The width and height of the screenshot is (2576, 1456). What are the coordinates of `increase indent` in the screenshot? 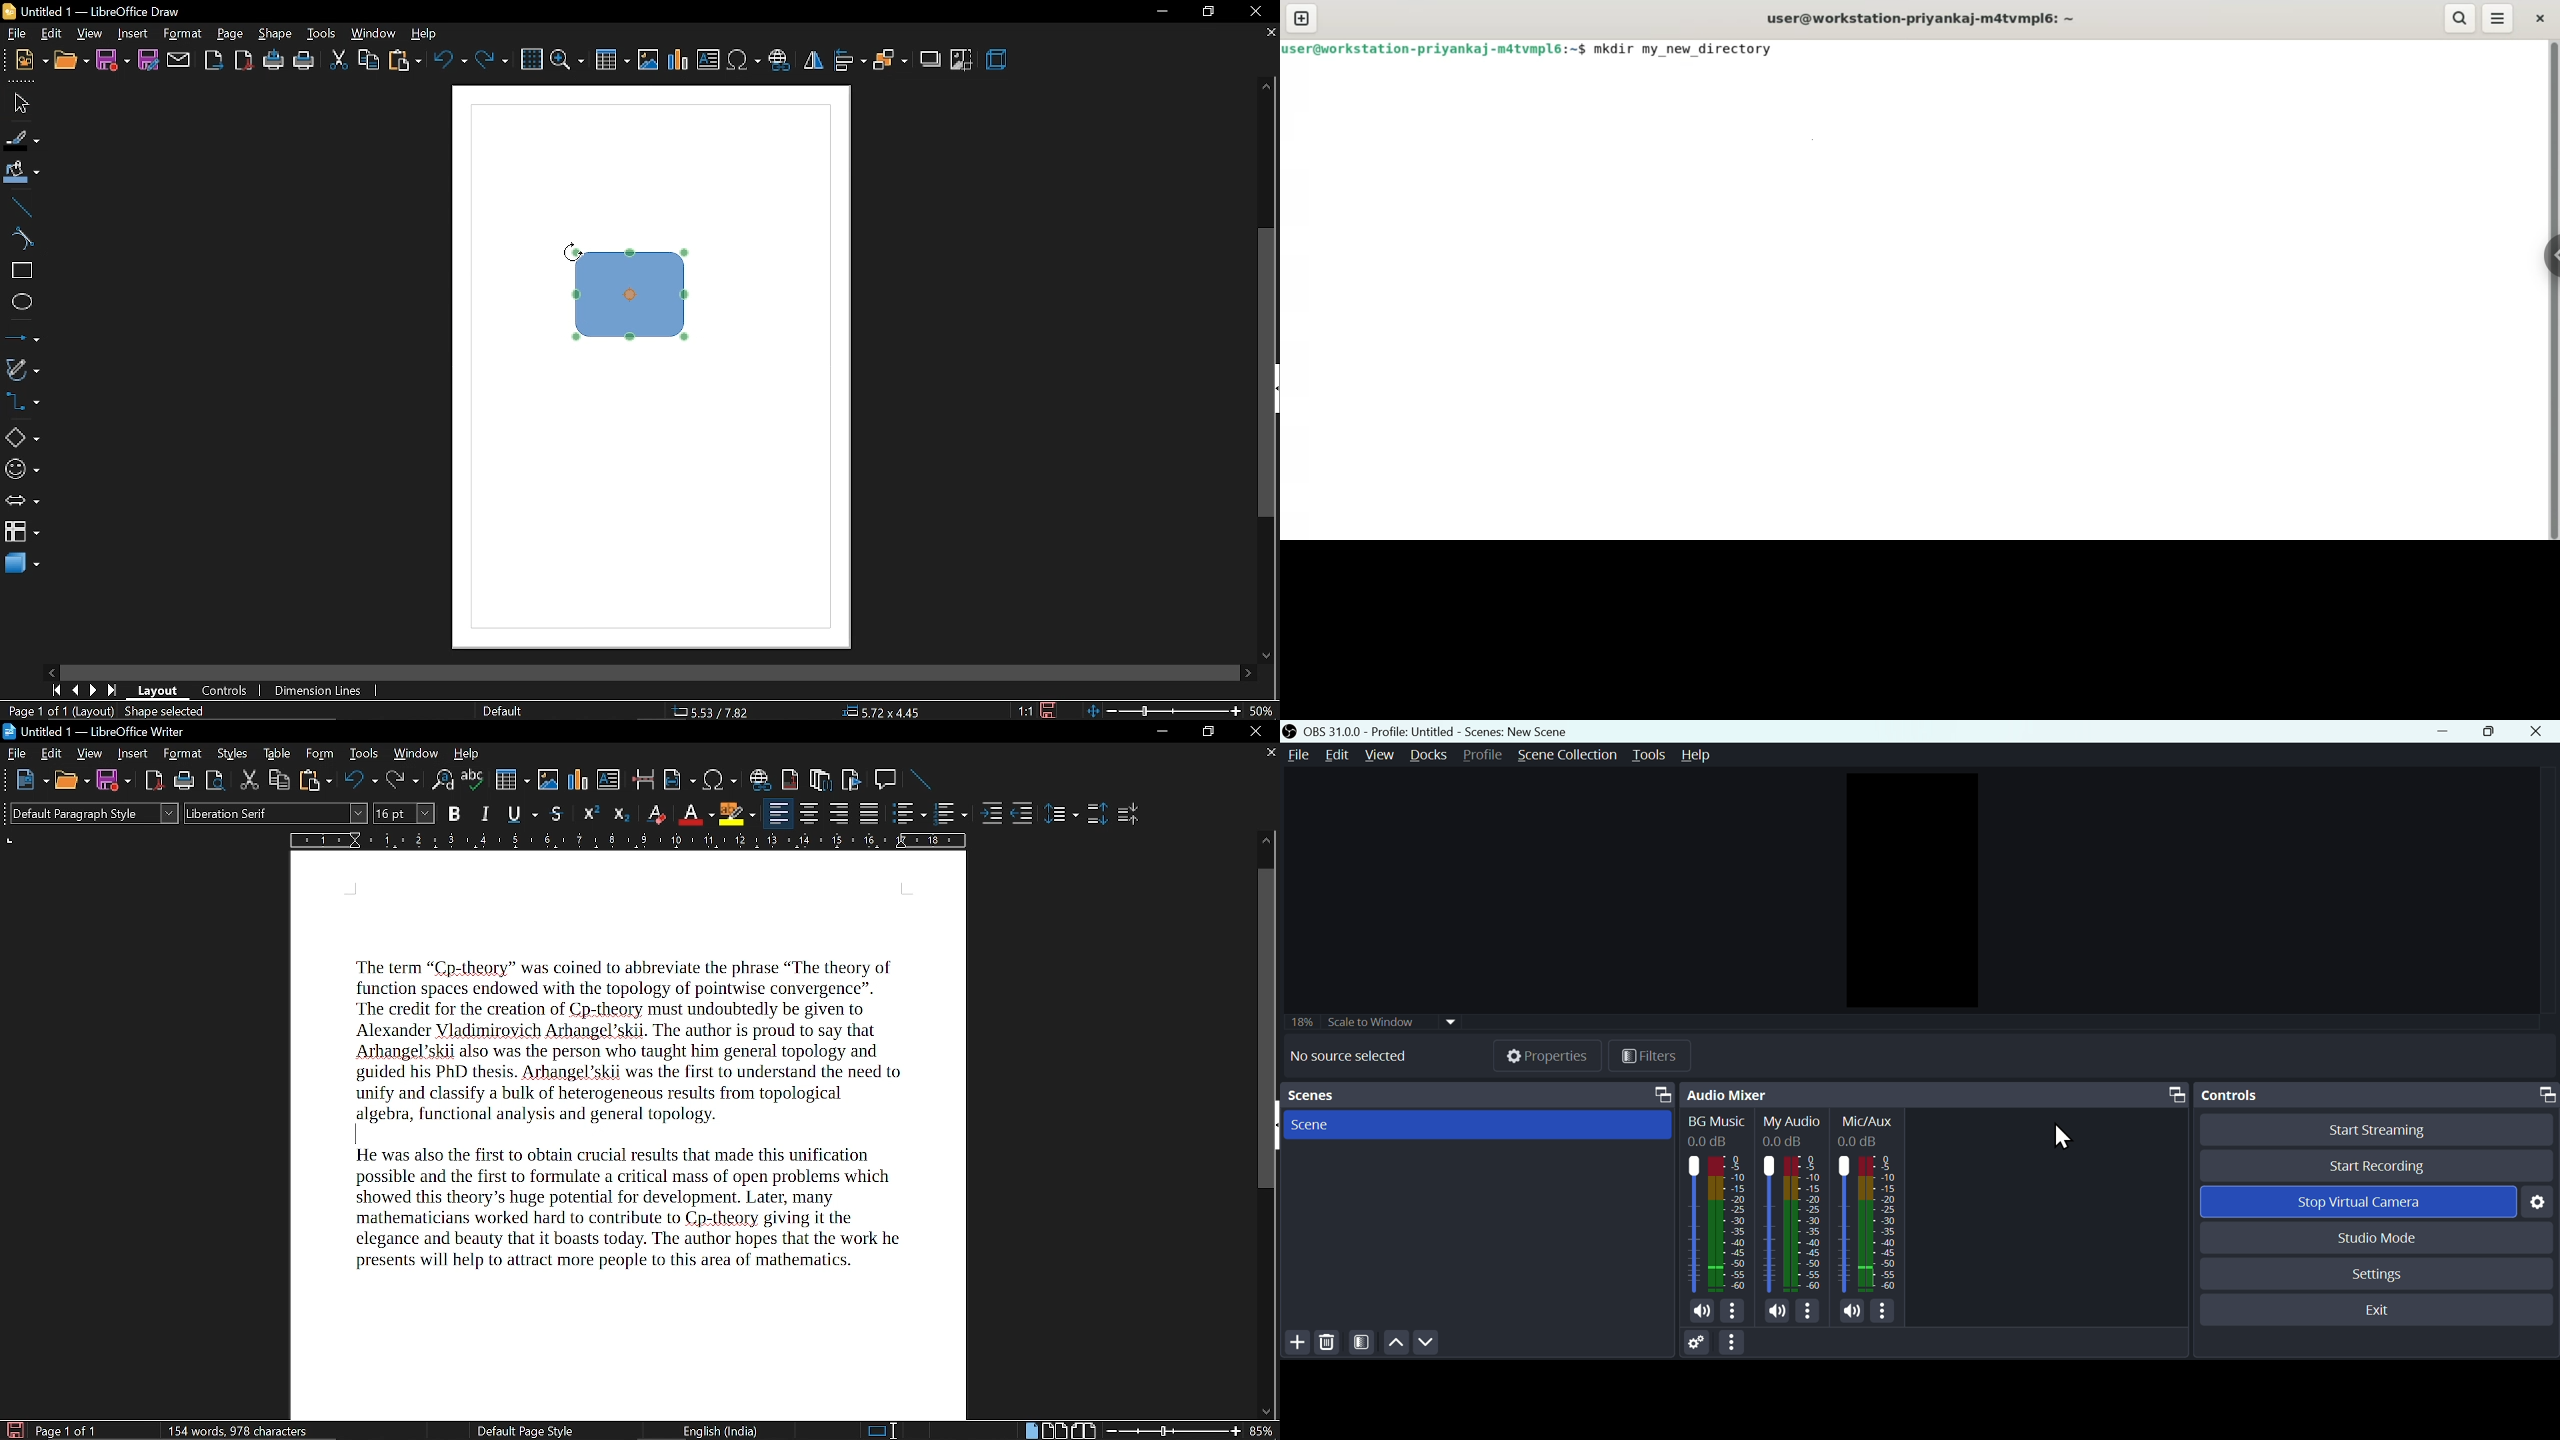 It's located at (994, 812).